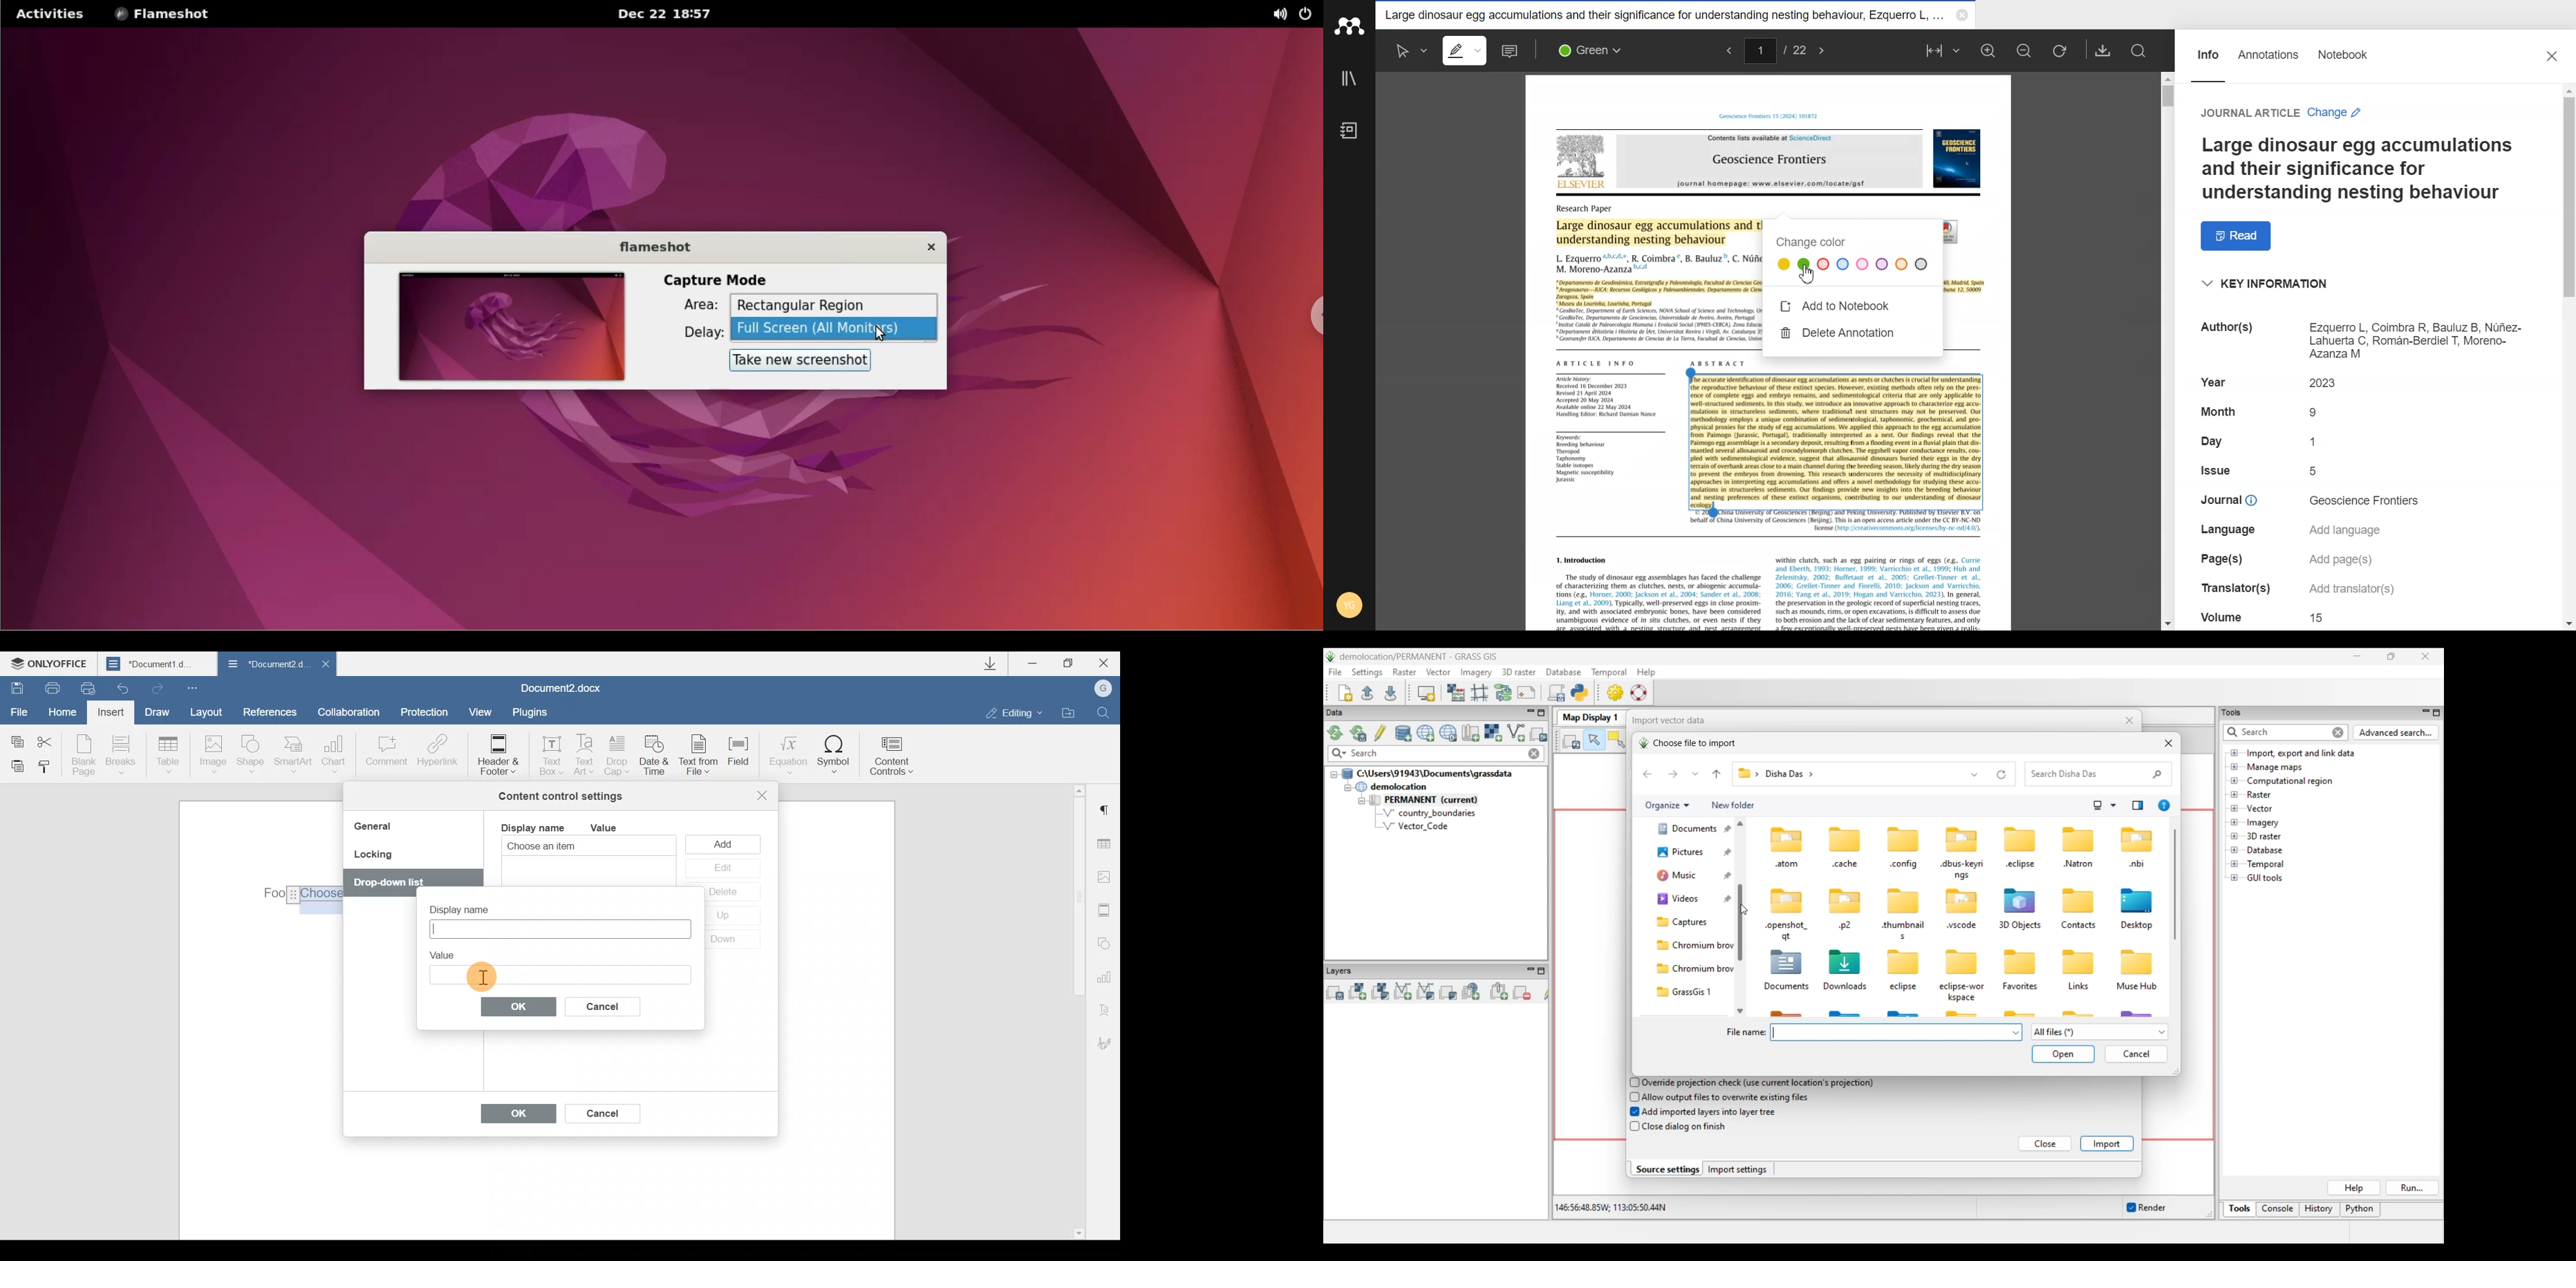  Describe the element at coordinates (1102, 663) in the screenshot. I see `Close` at that location.